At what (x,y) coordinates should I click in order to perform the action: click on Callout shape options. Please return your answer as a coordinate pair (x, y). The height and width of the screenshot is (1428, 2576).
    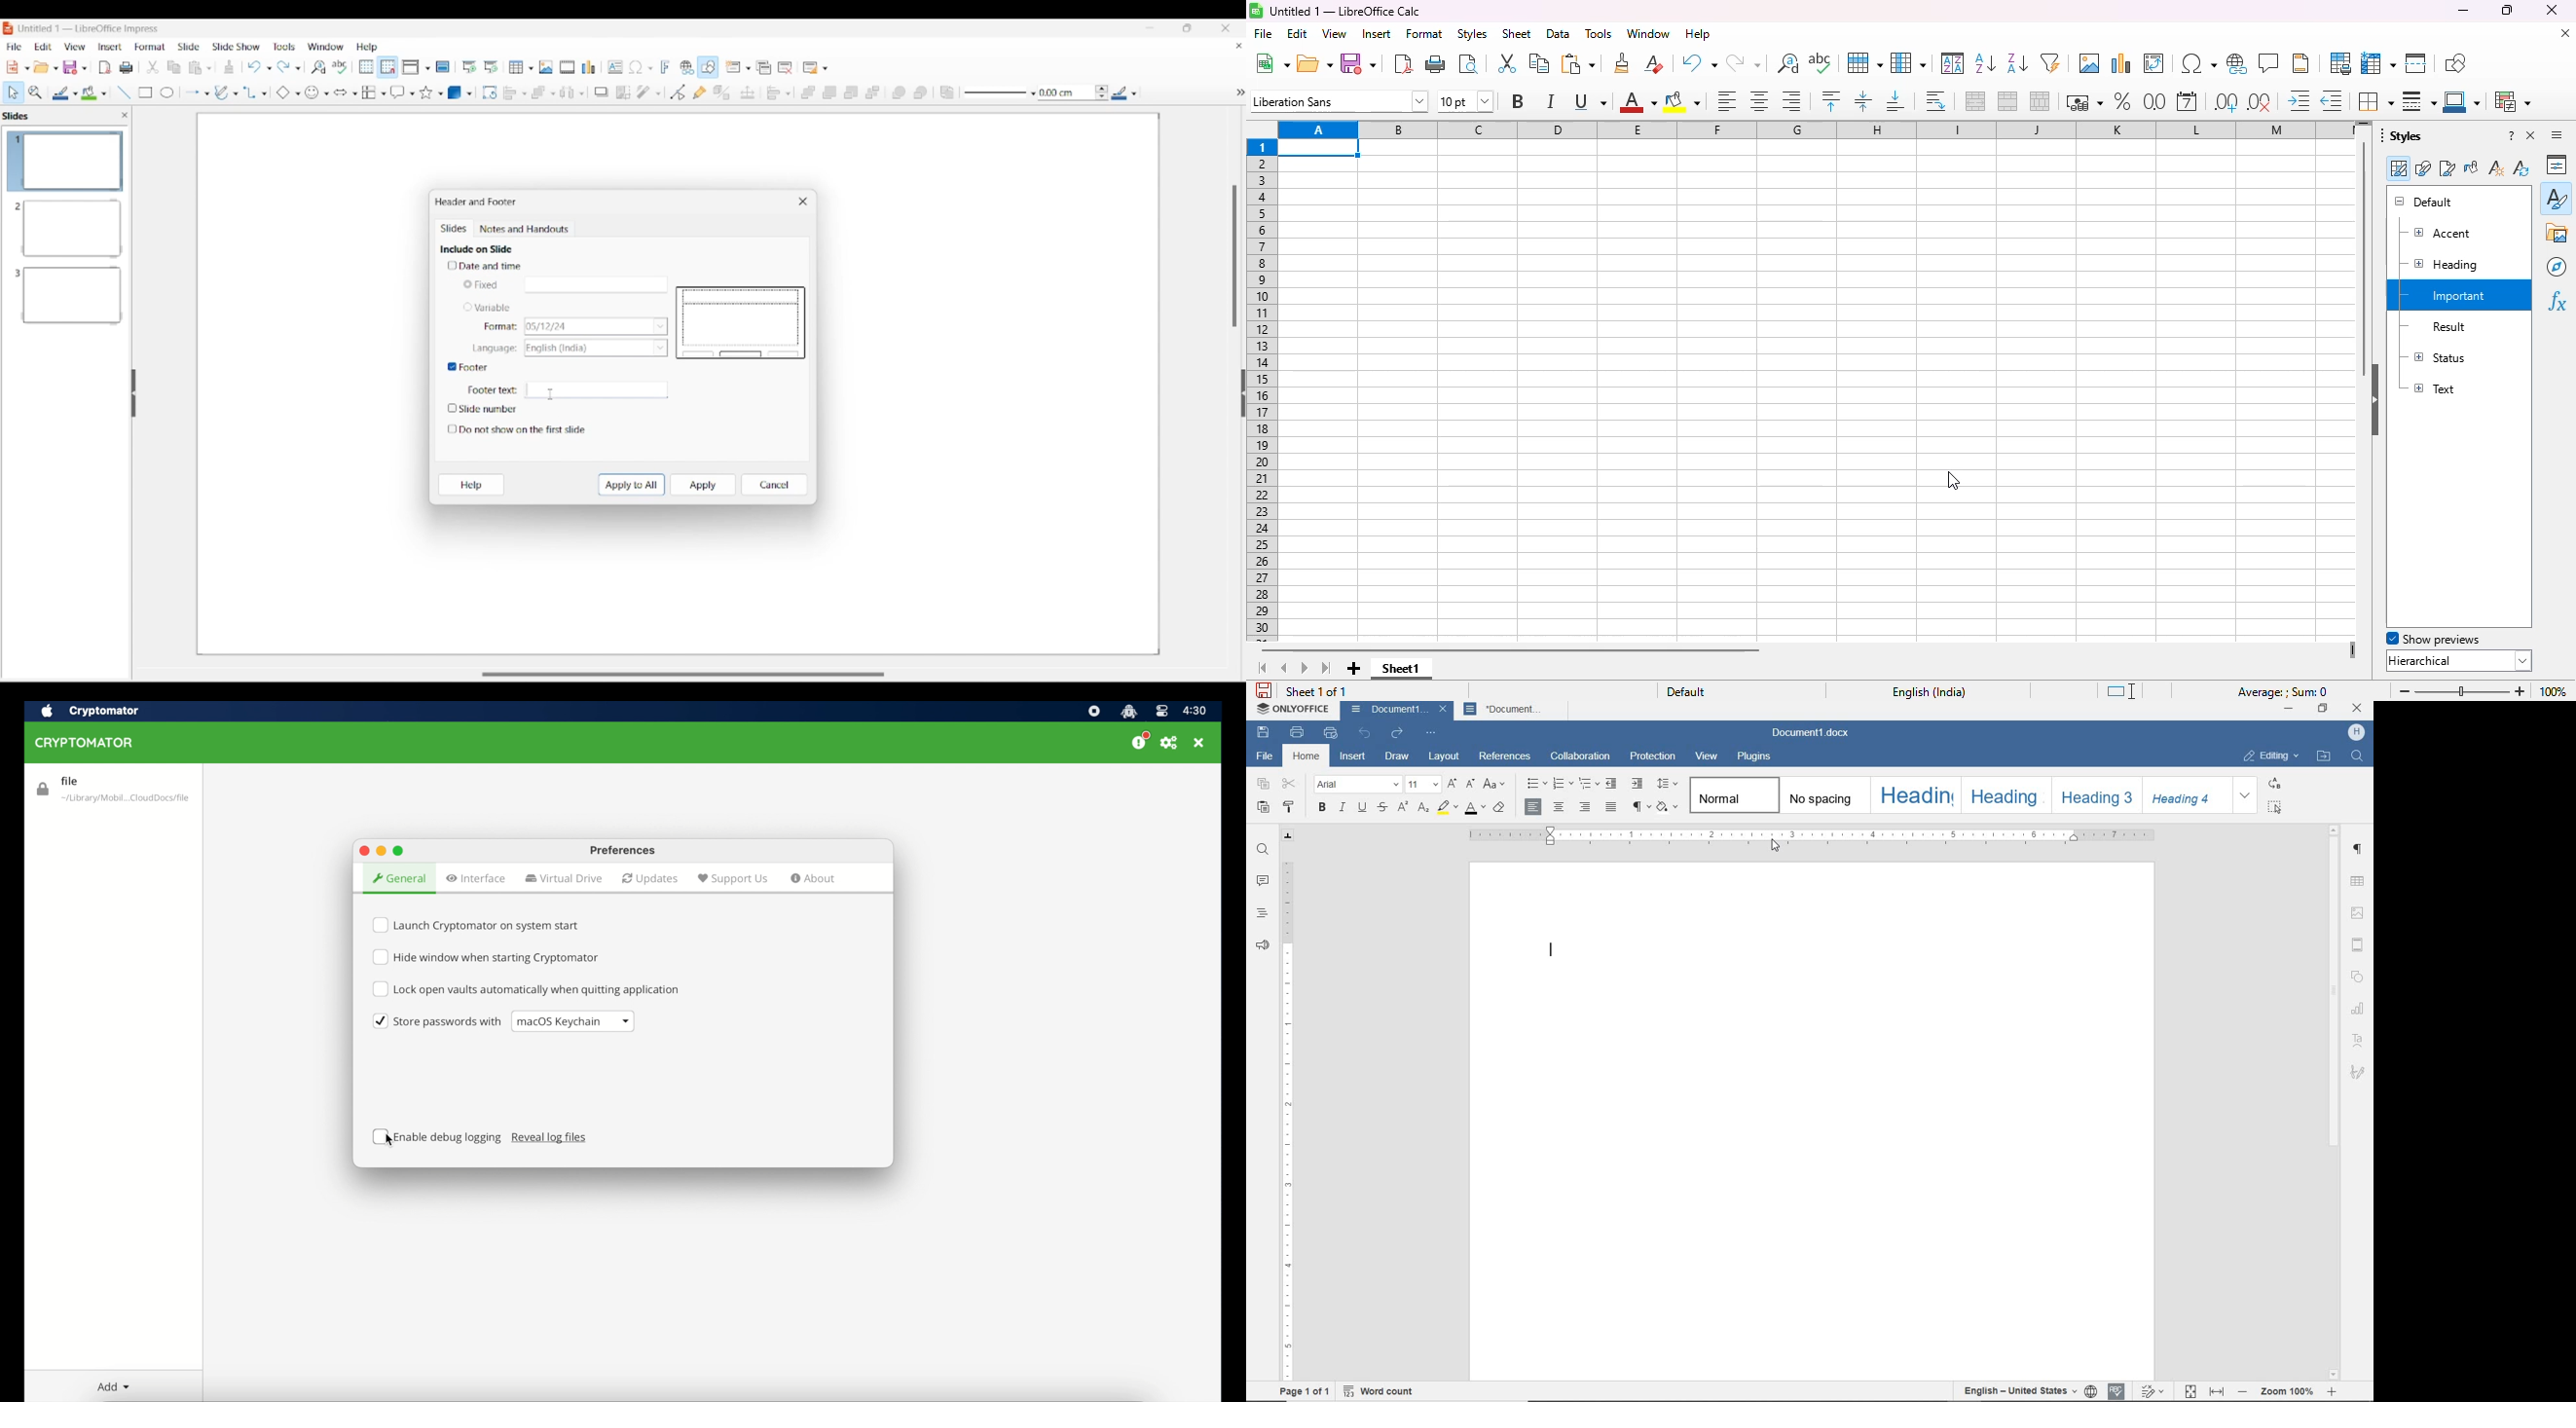
    Looking at the image, I should click on (402, 92).